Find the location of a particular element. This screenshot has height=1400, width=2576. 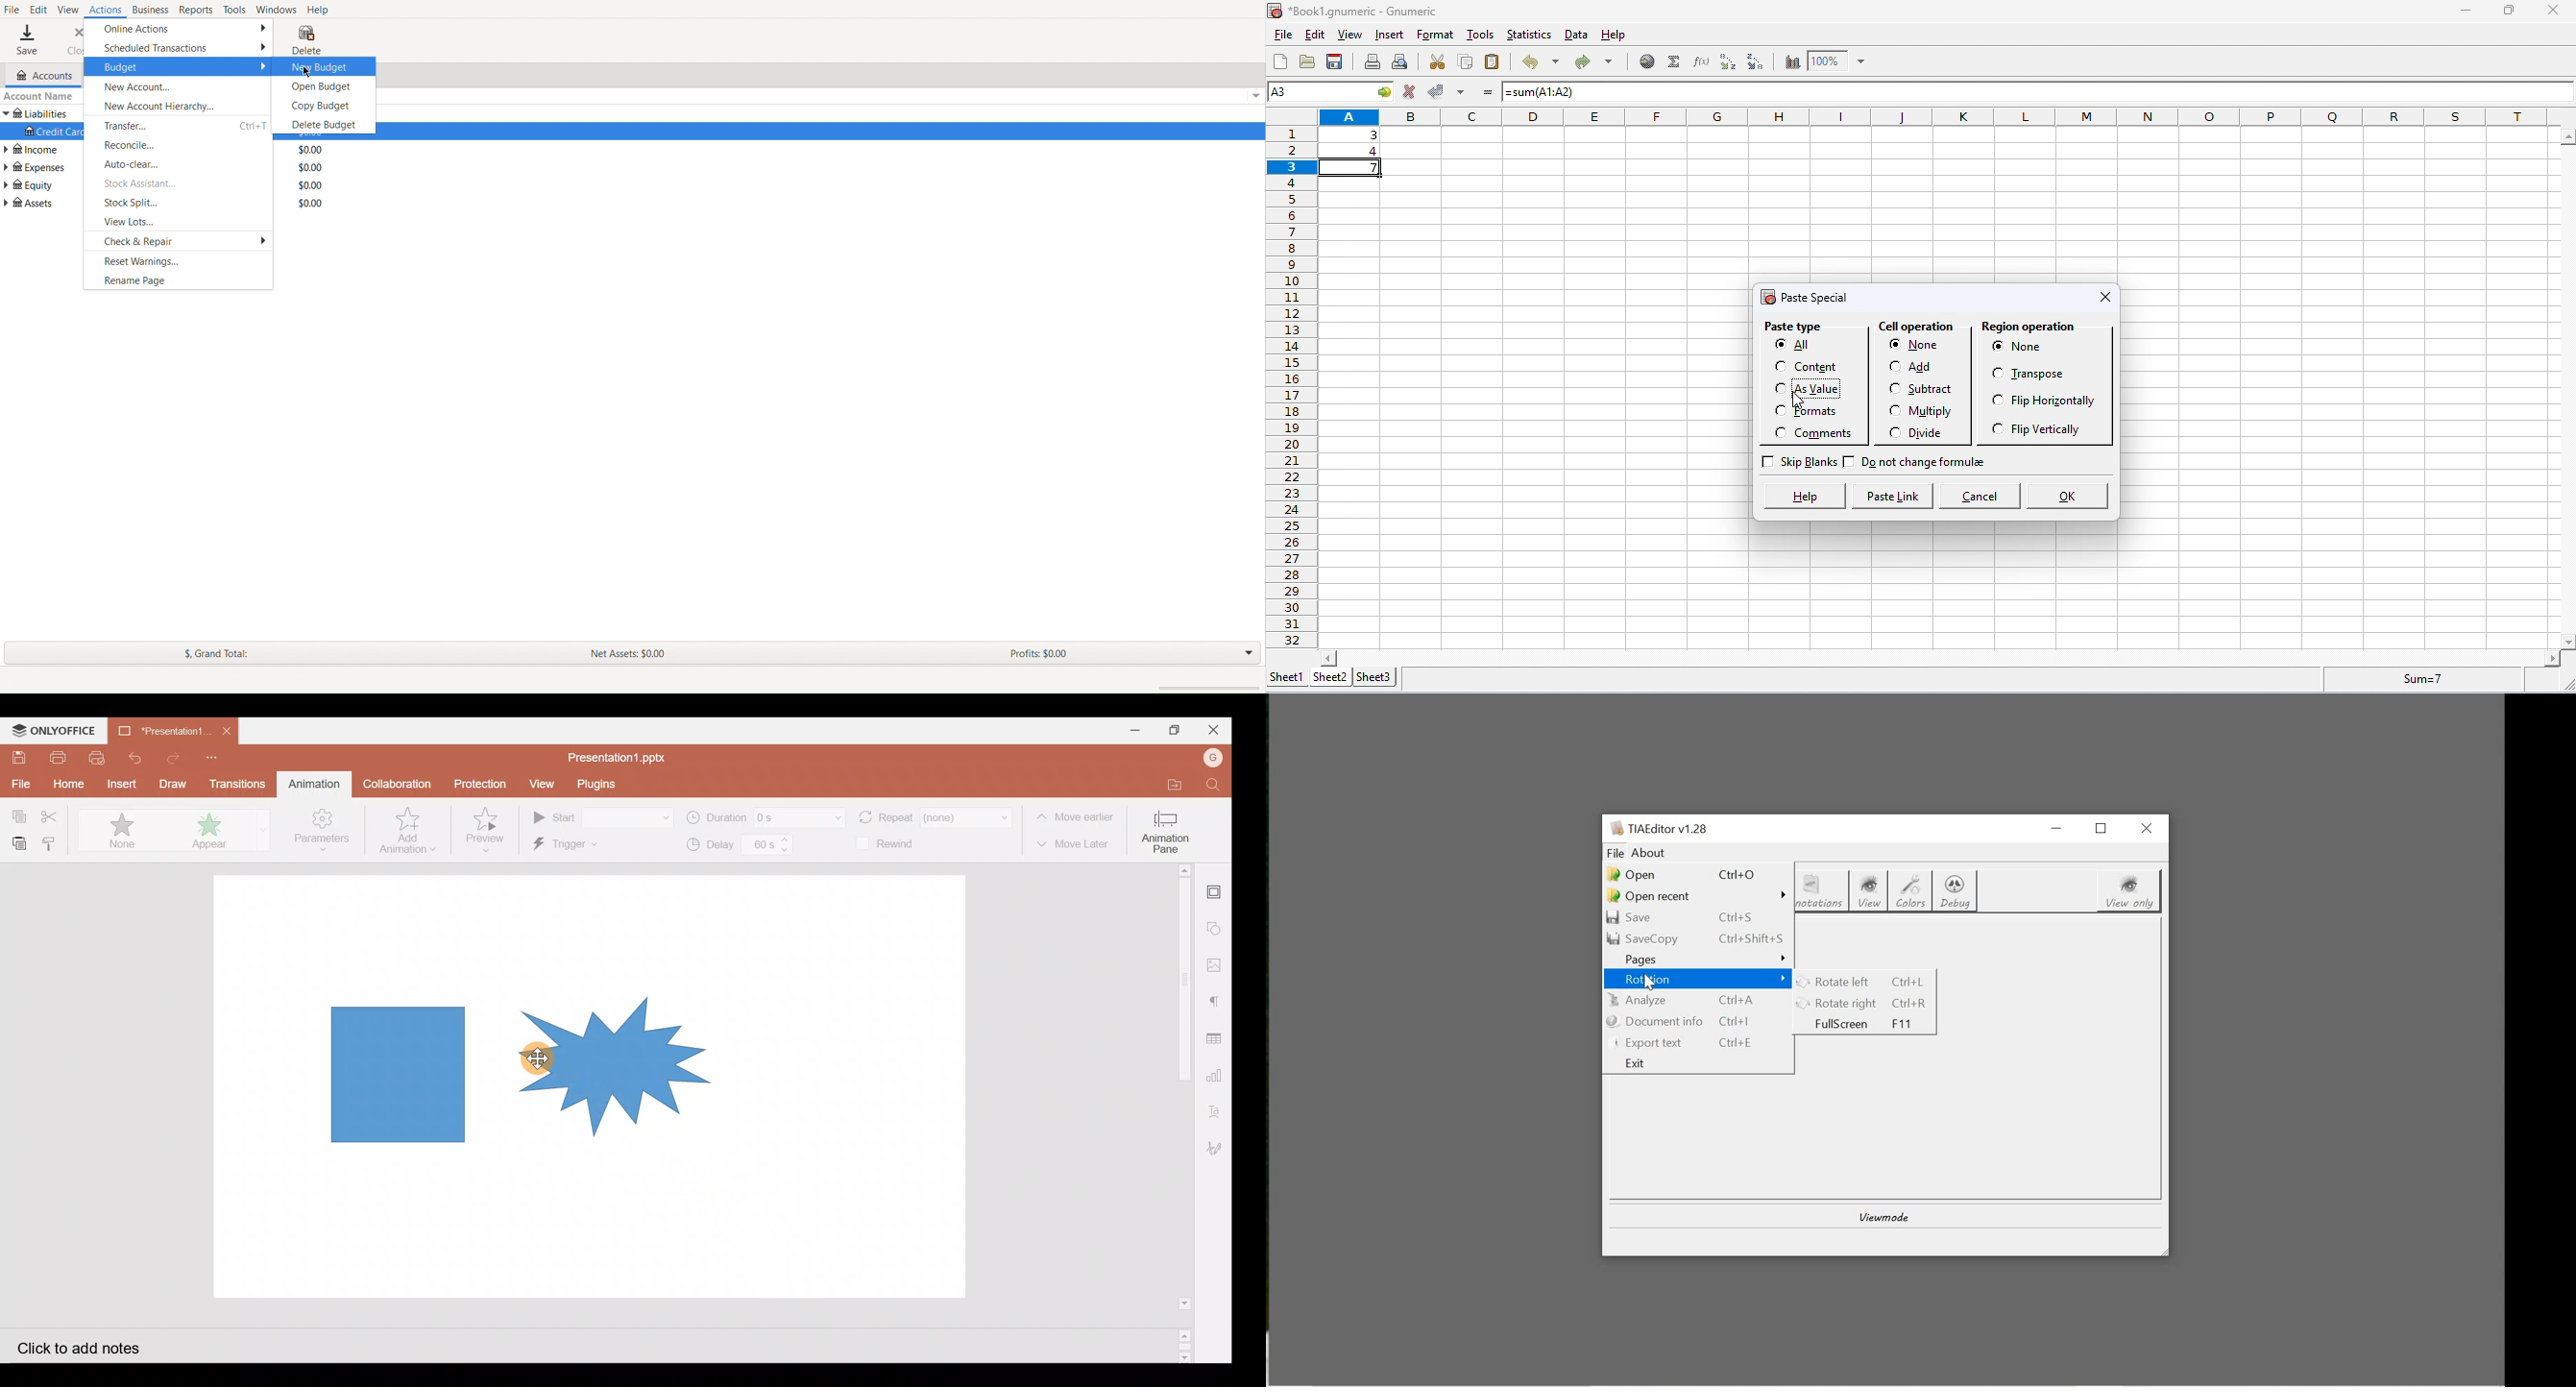

Quick print is located at coordinates (97, 756).